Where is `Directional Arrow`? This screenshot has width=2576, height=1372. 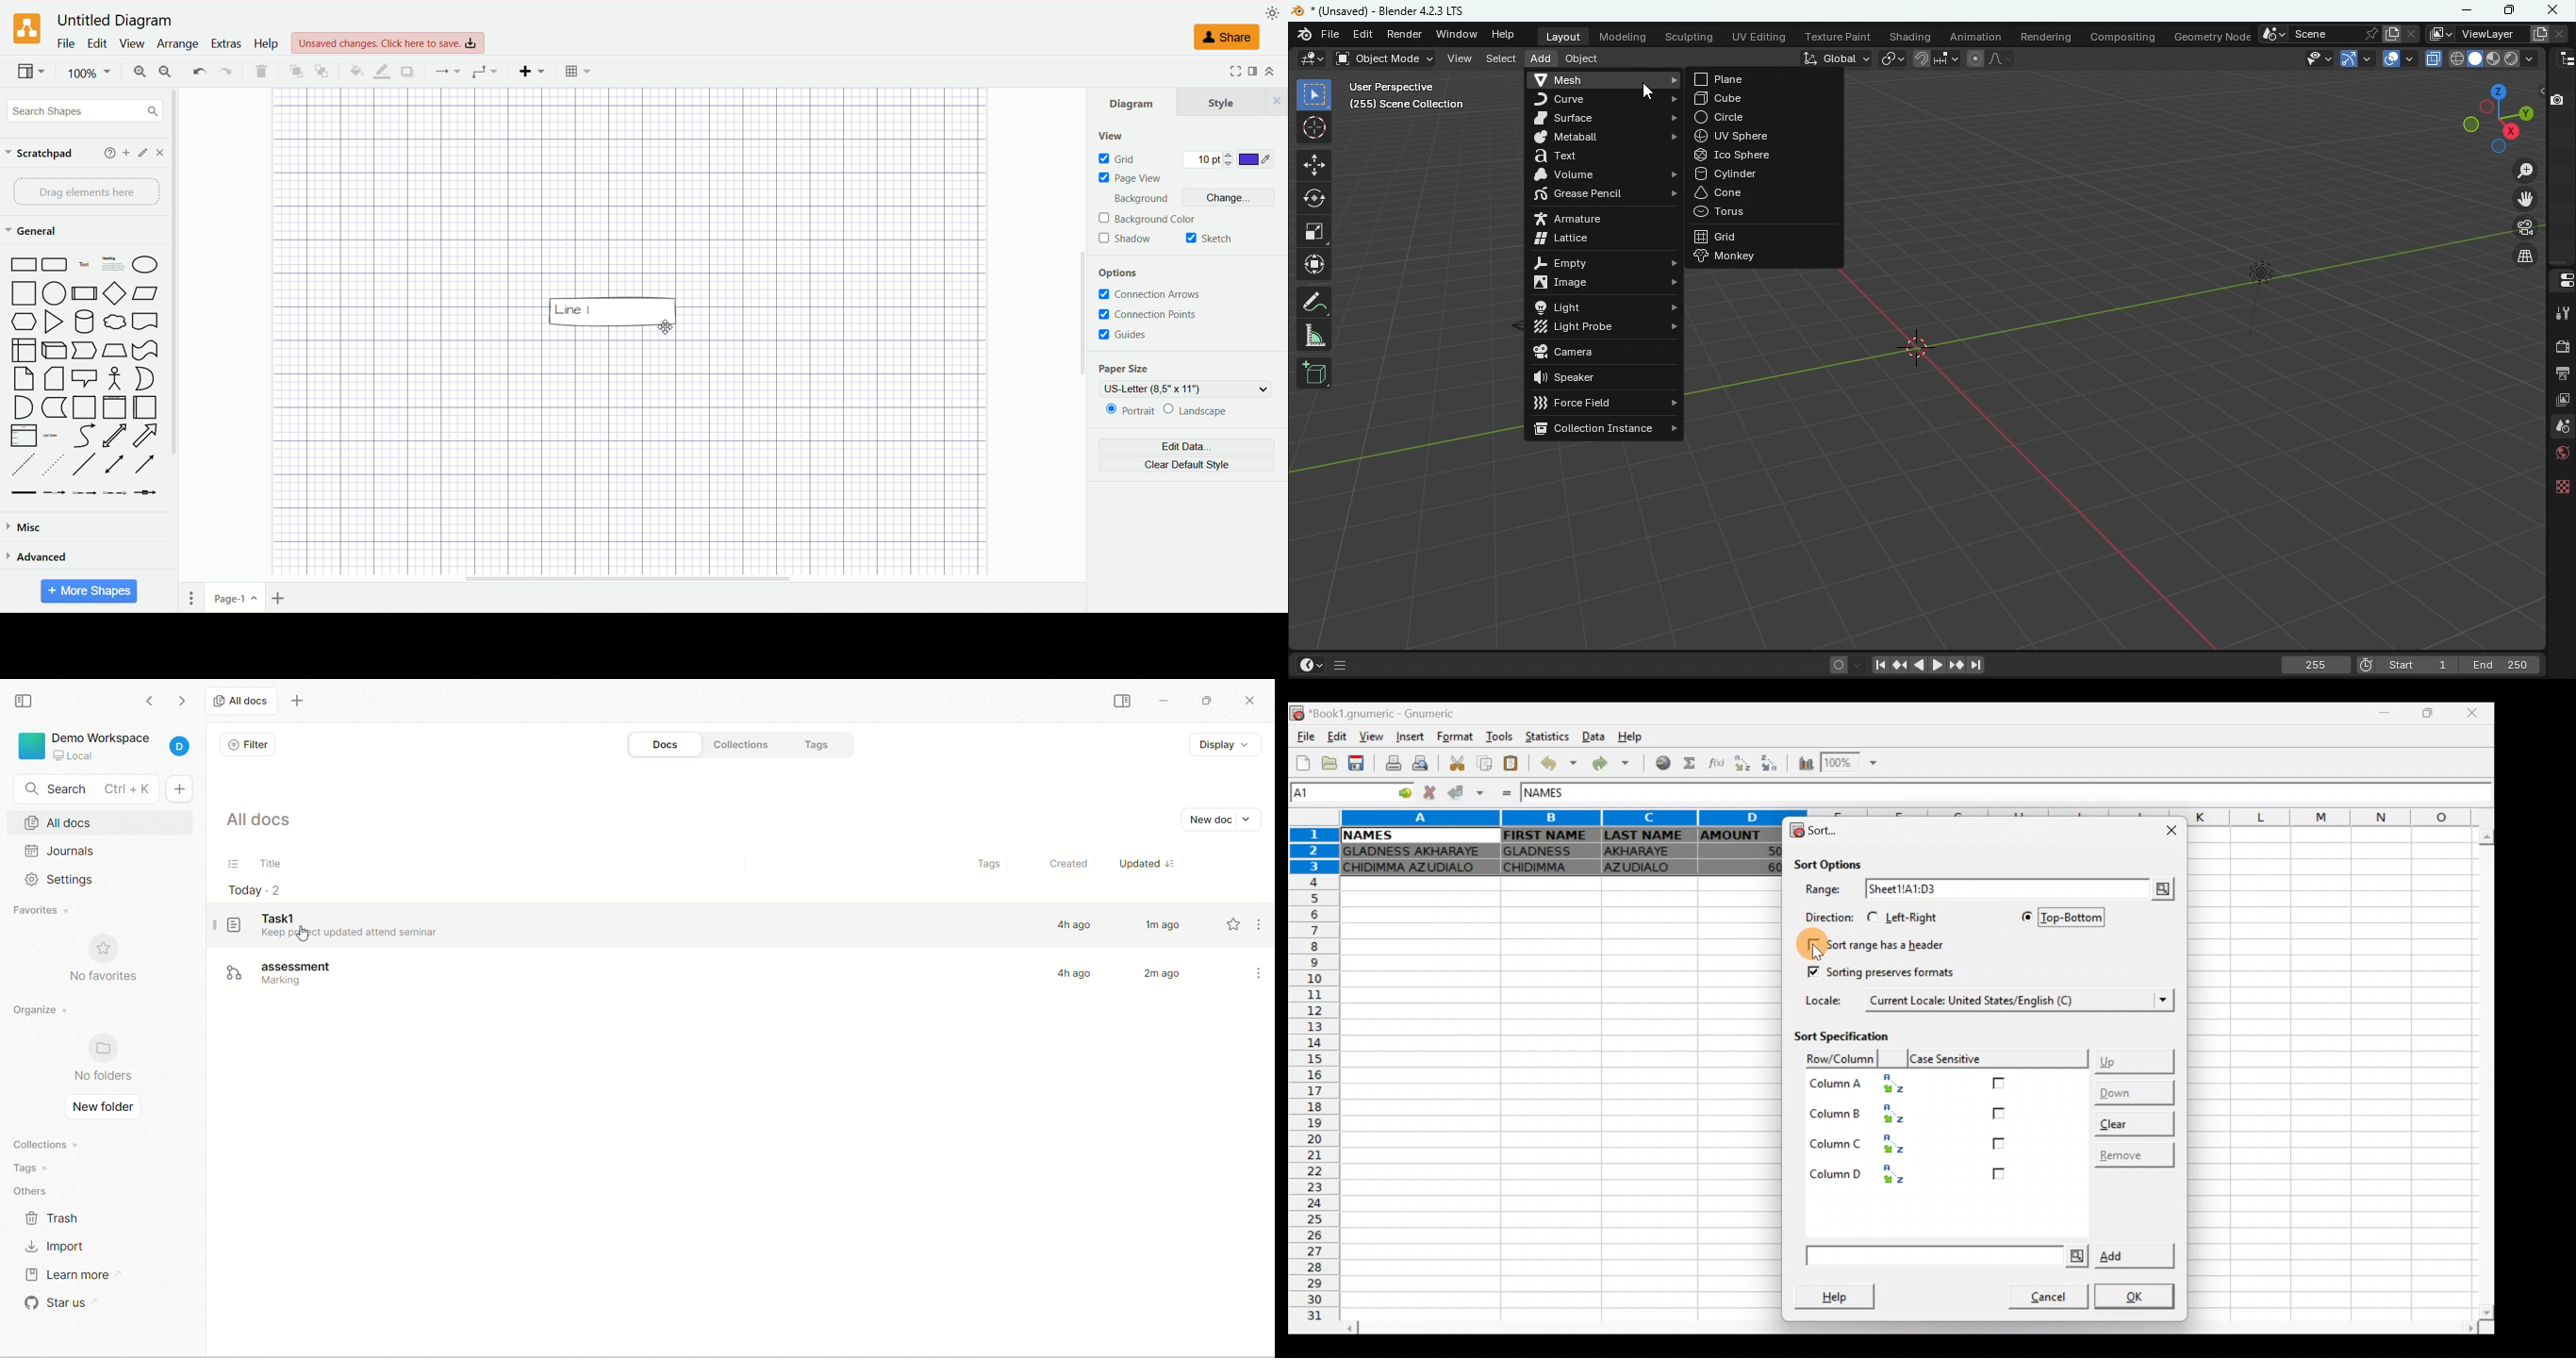
Directional Arrow is located at coordinates (144, 465).